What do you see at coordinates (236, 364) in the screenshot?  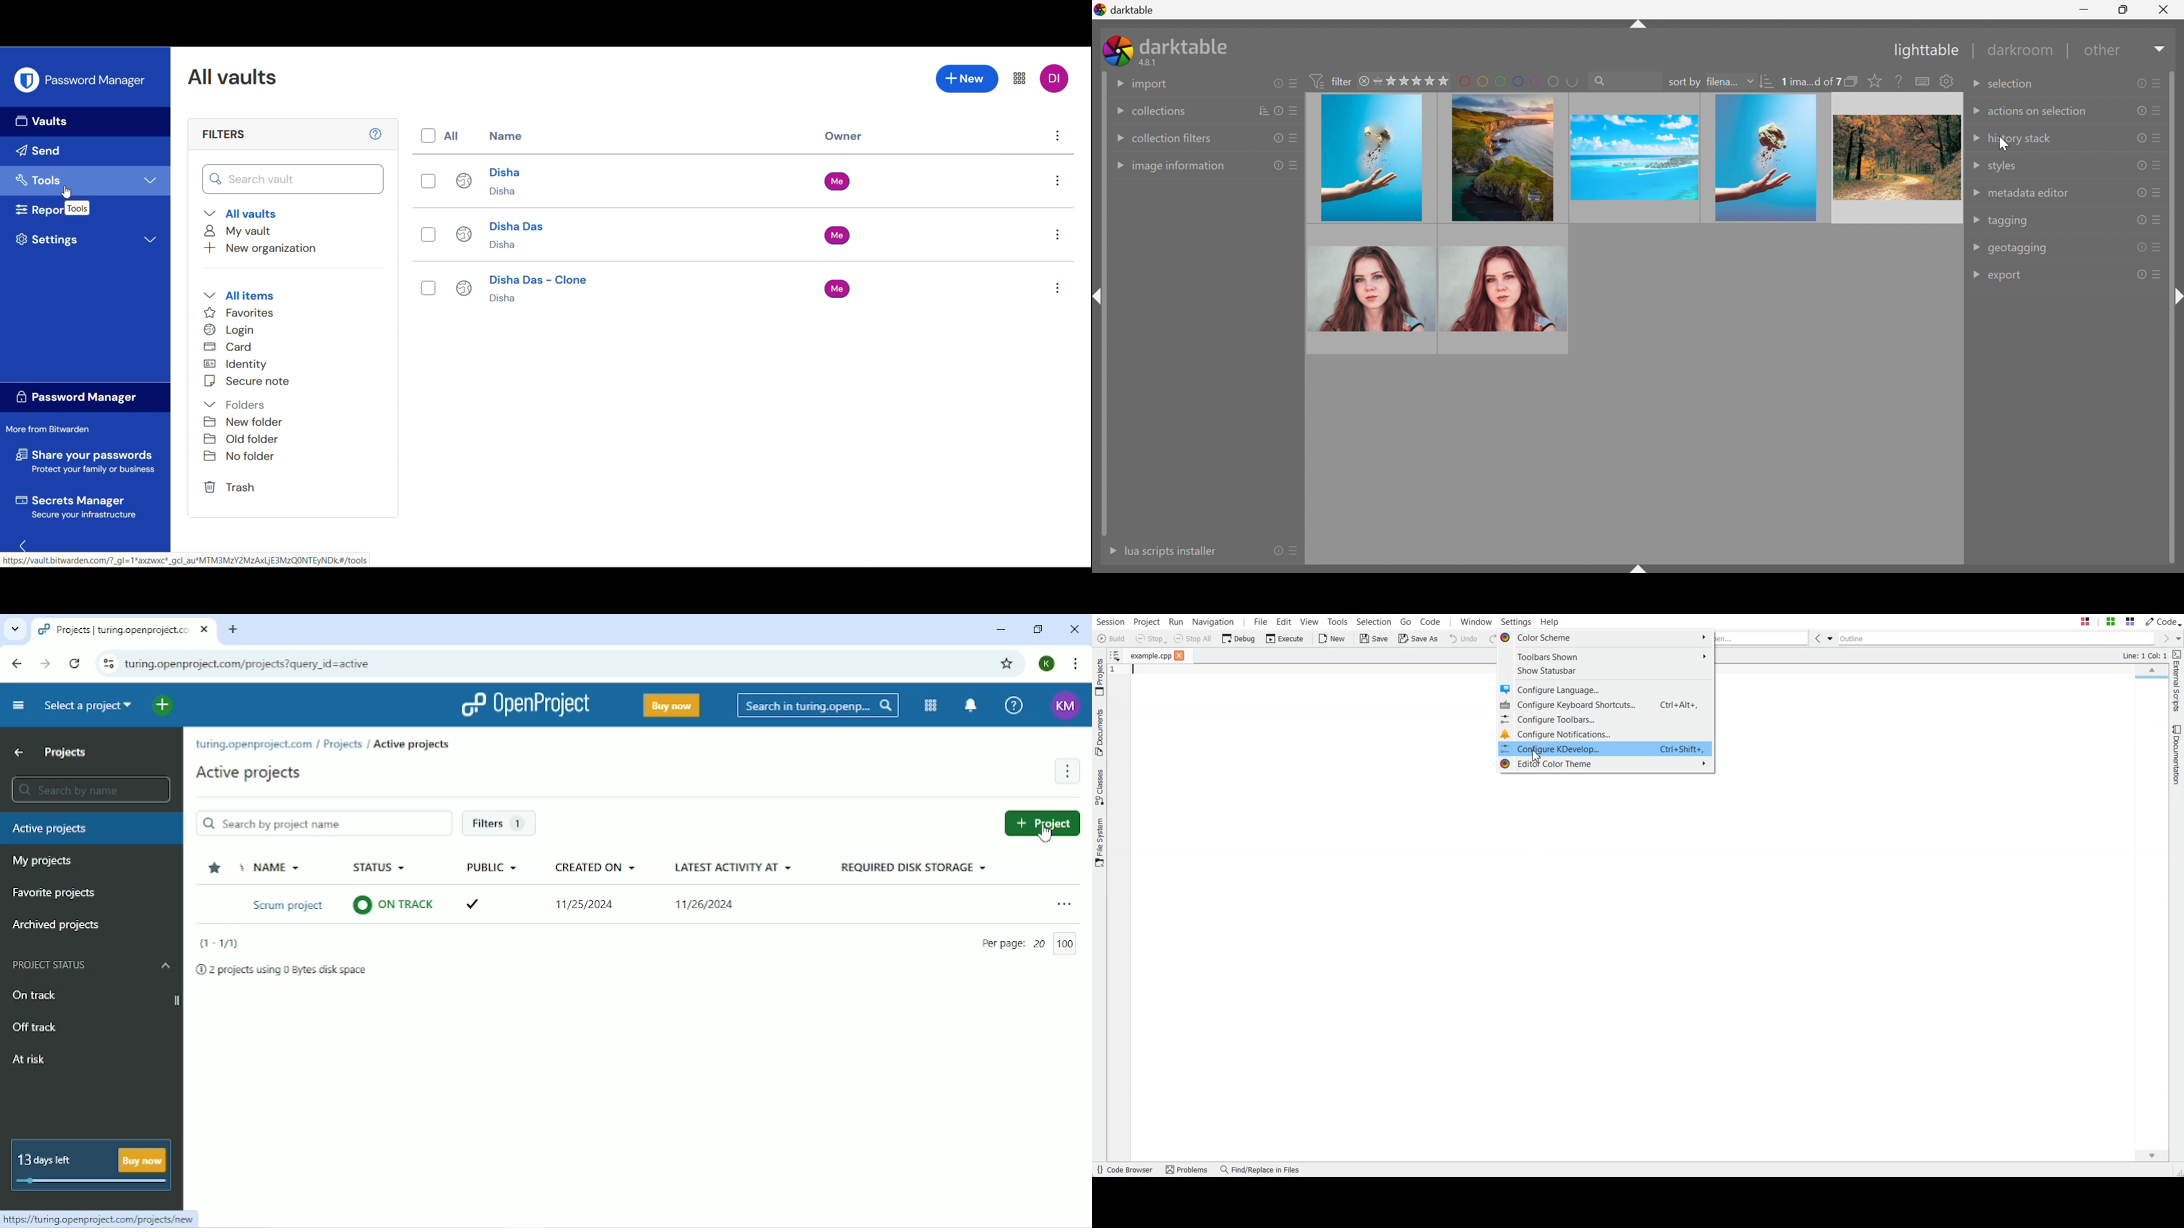 I see `Identity` at bounding box center [236, 364].